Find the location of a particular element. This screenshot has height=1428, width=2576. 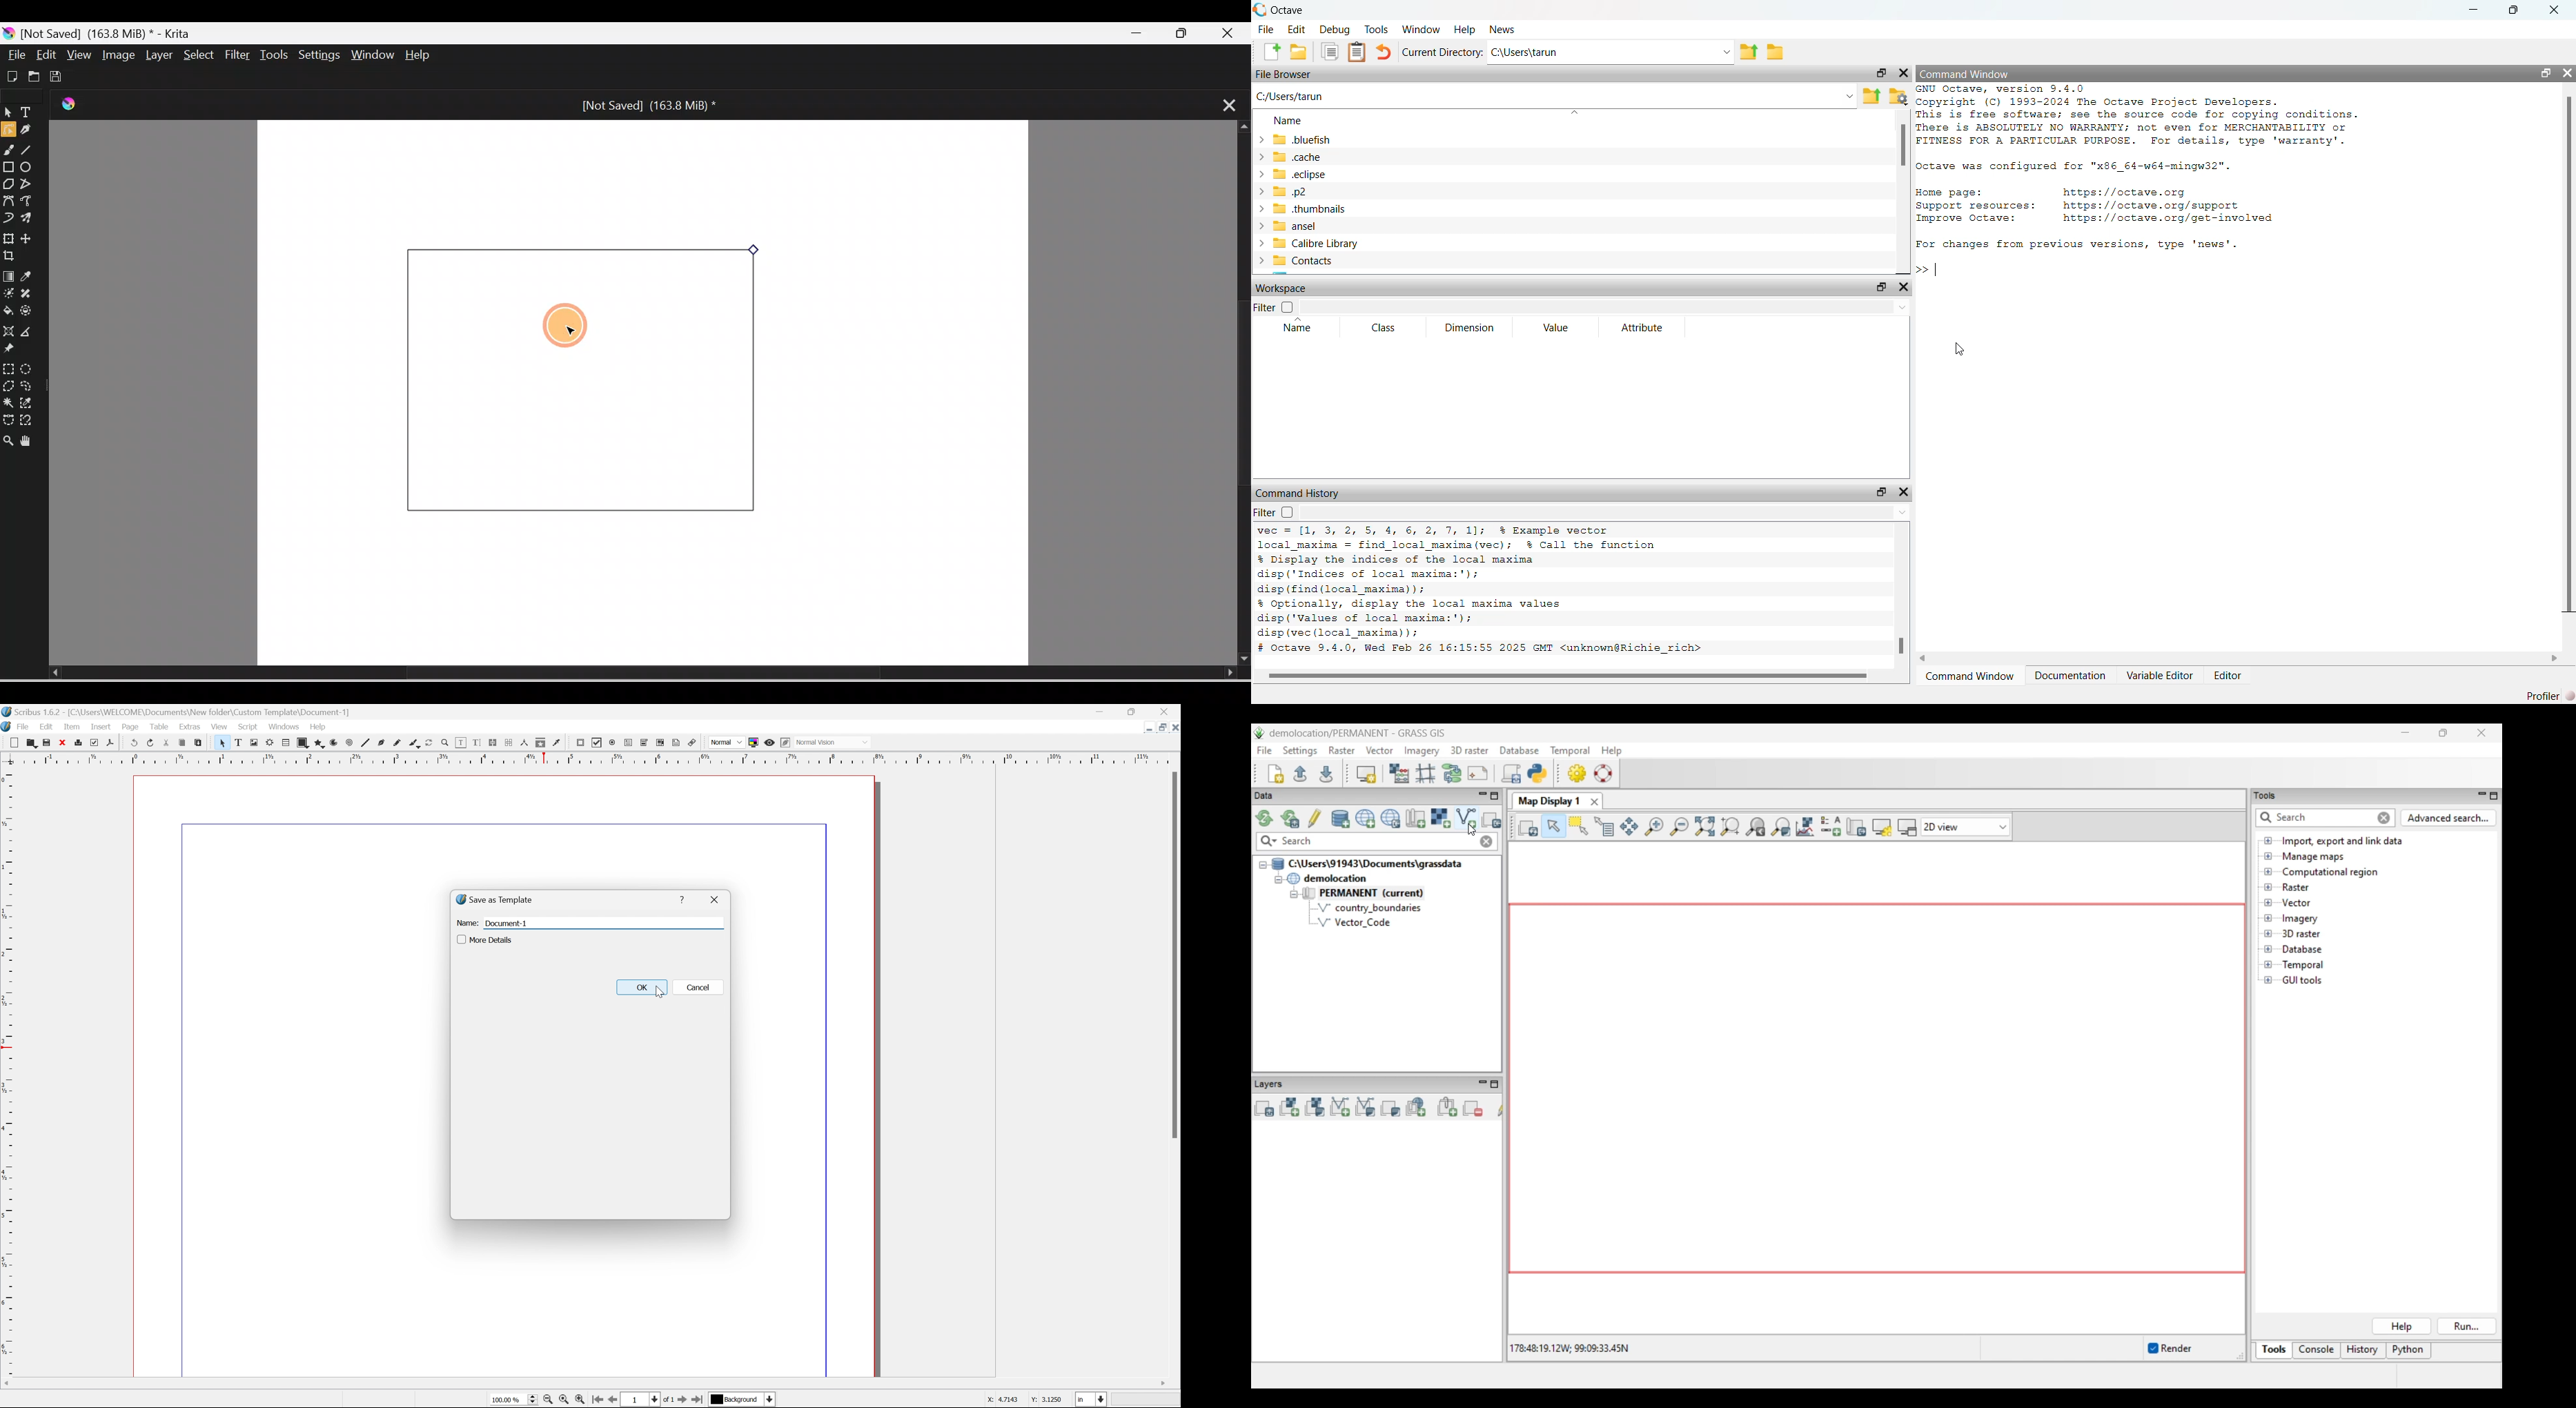

Hide Widget is located at coordinates (1903, 72).